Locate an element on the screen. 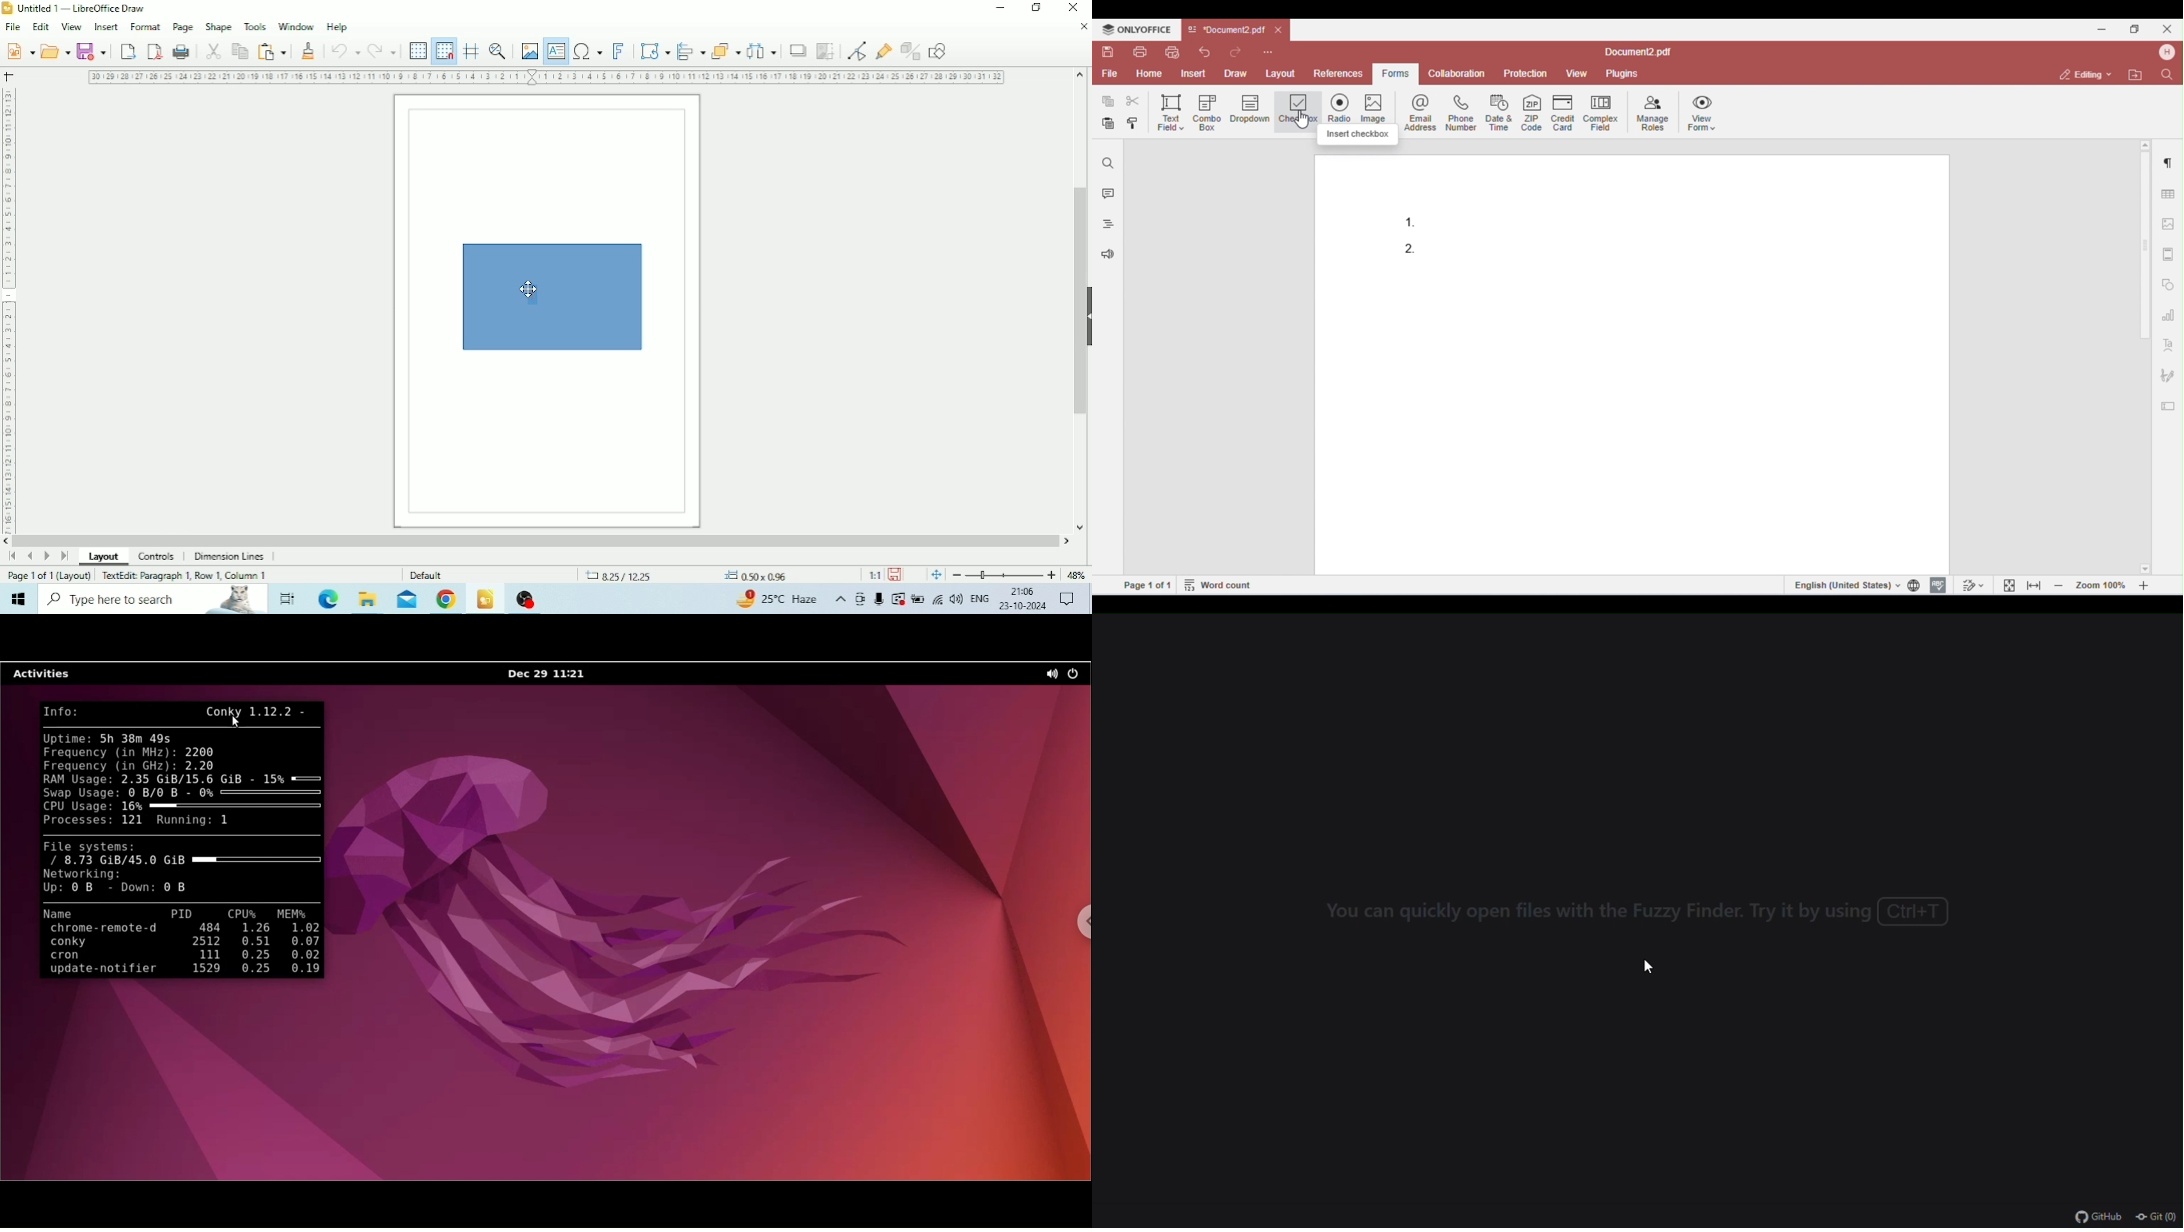 Image resolution: width=2184 pixels, height=1232 pixels. Insert Fontwork Text is located at coordinates (620, 52).